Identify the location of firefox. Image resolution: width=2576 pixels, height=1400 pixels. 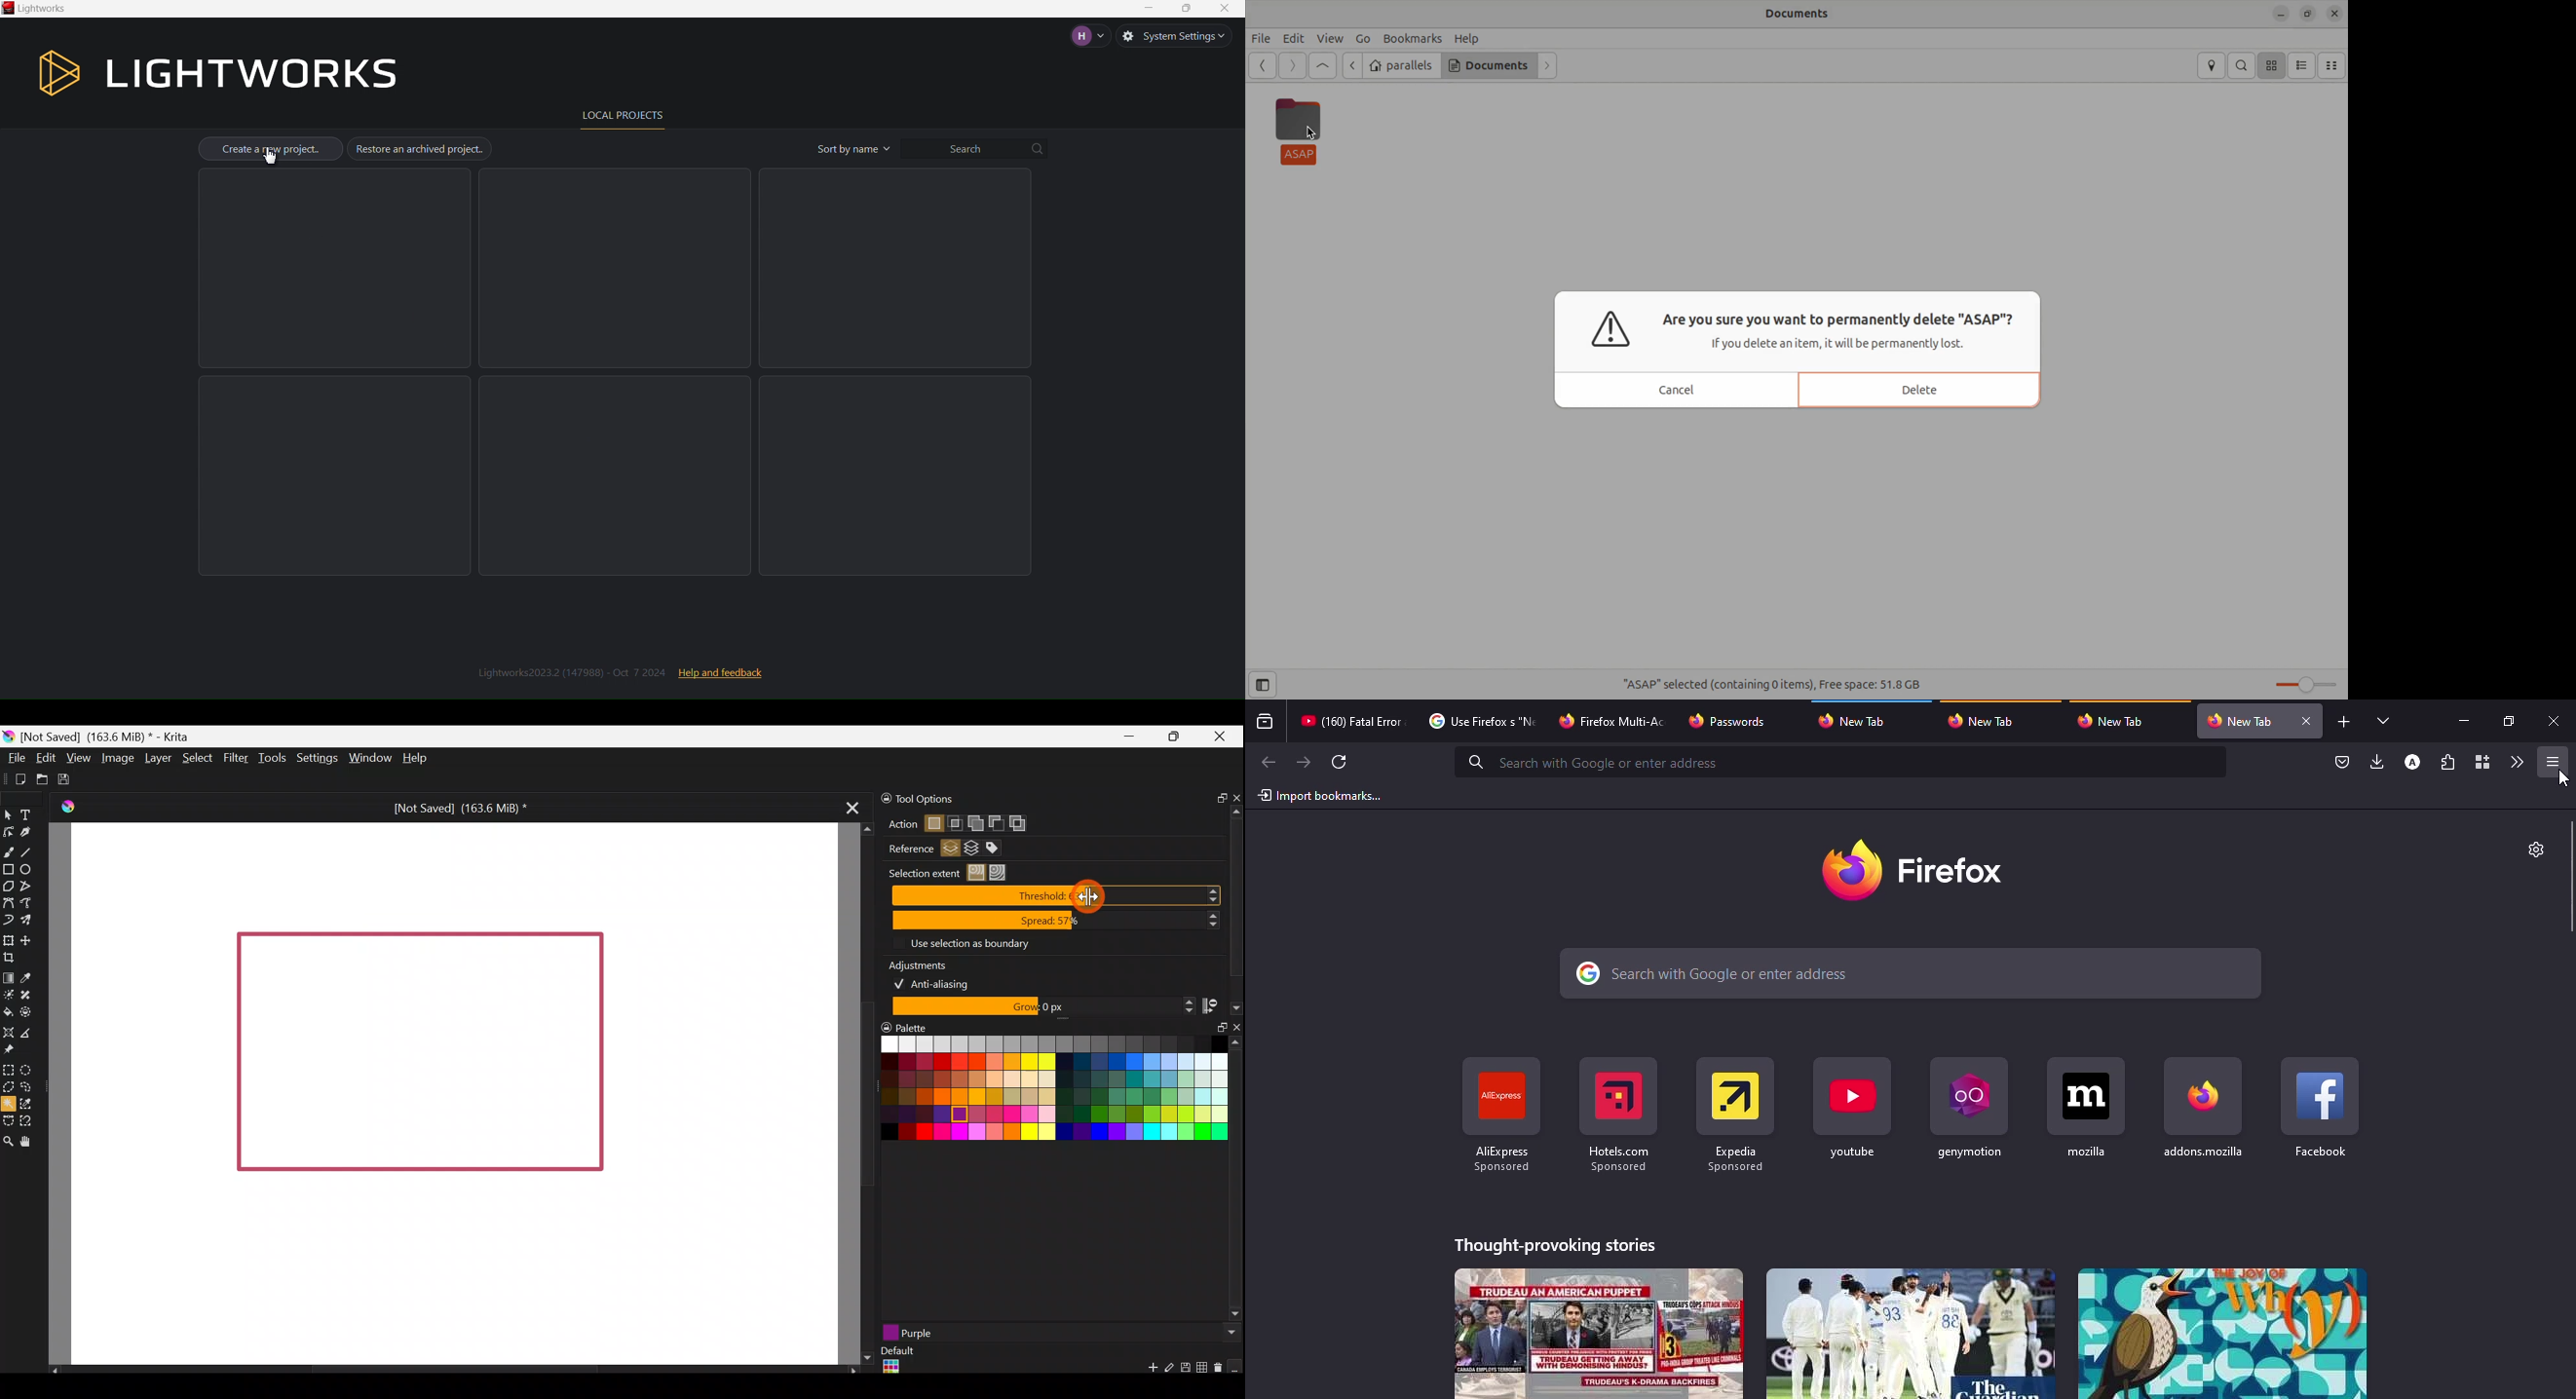
(1918, 870).